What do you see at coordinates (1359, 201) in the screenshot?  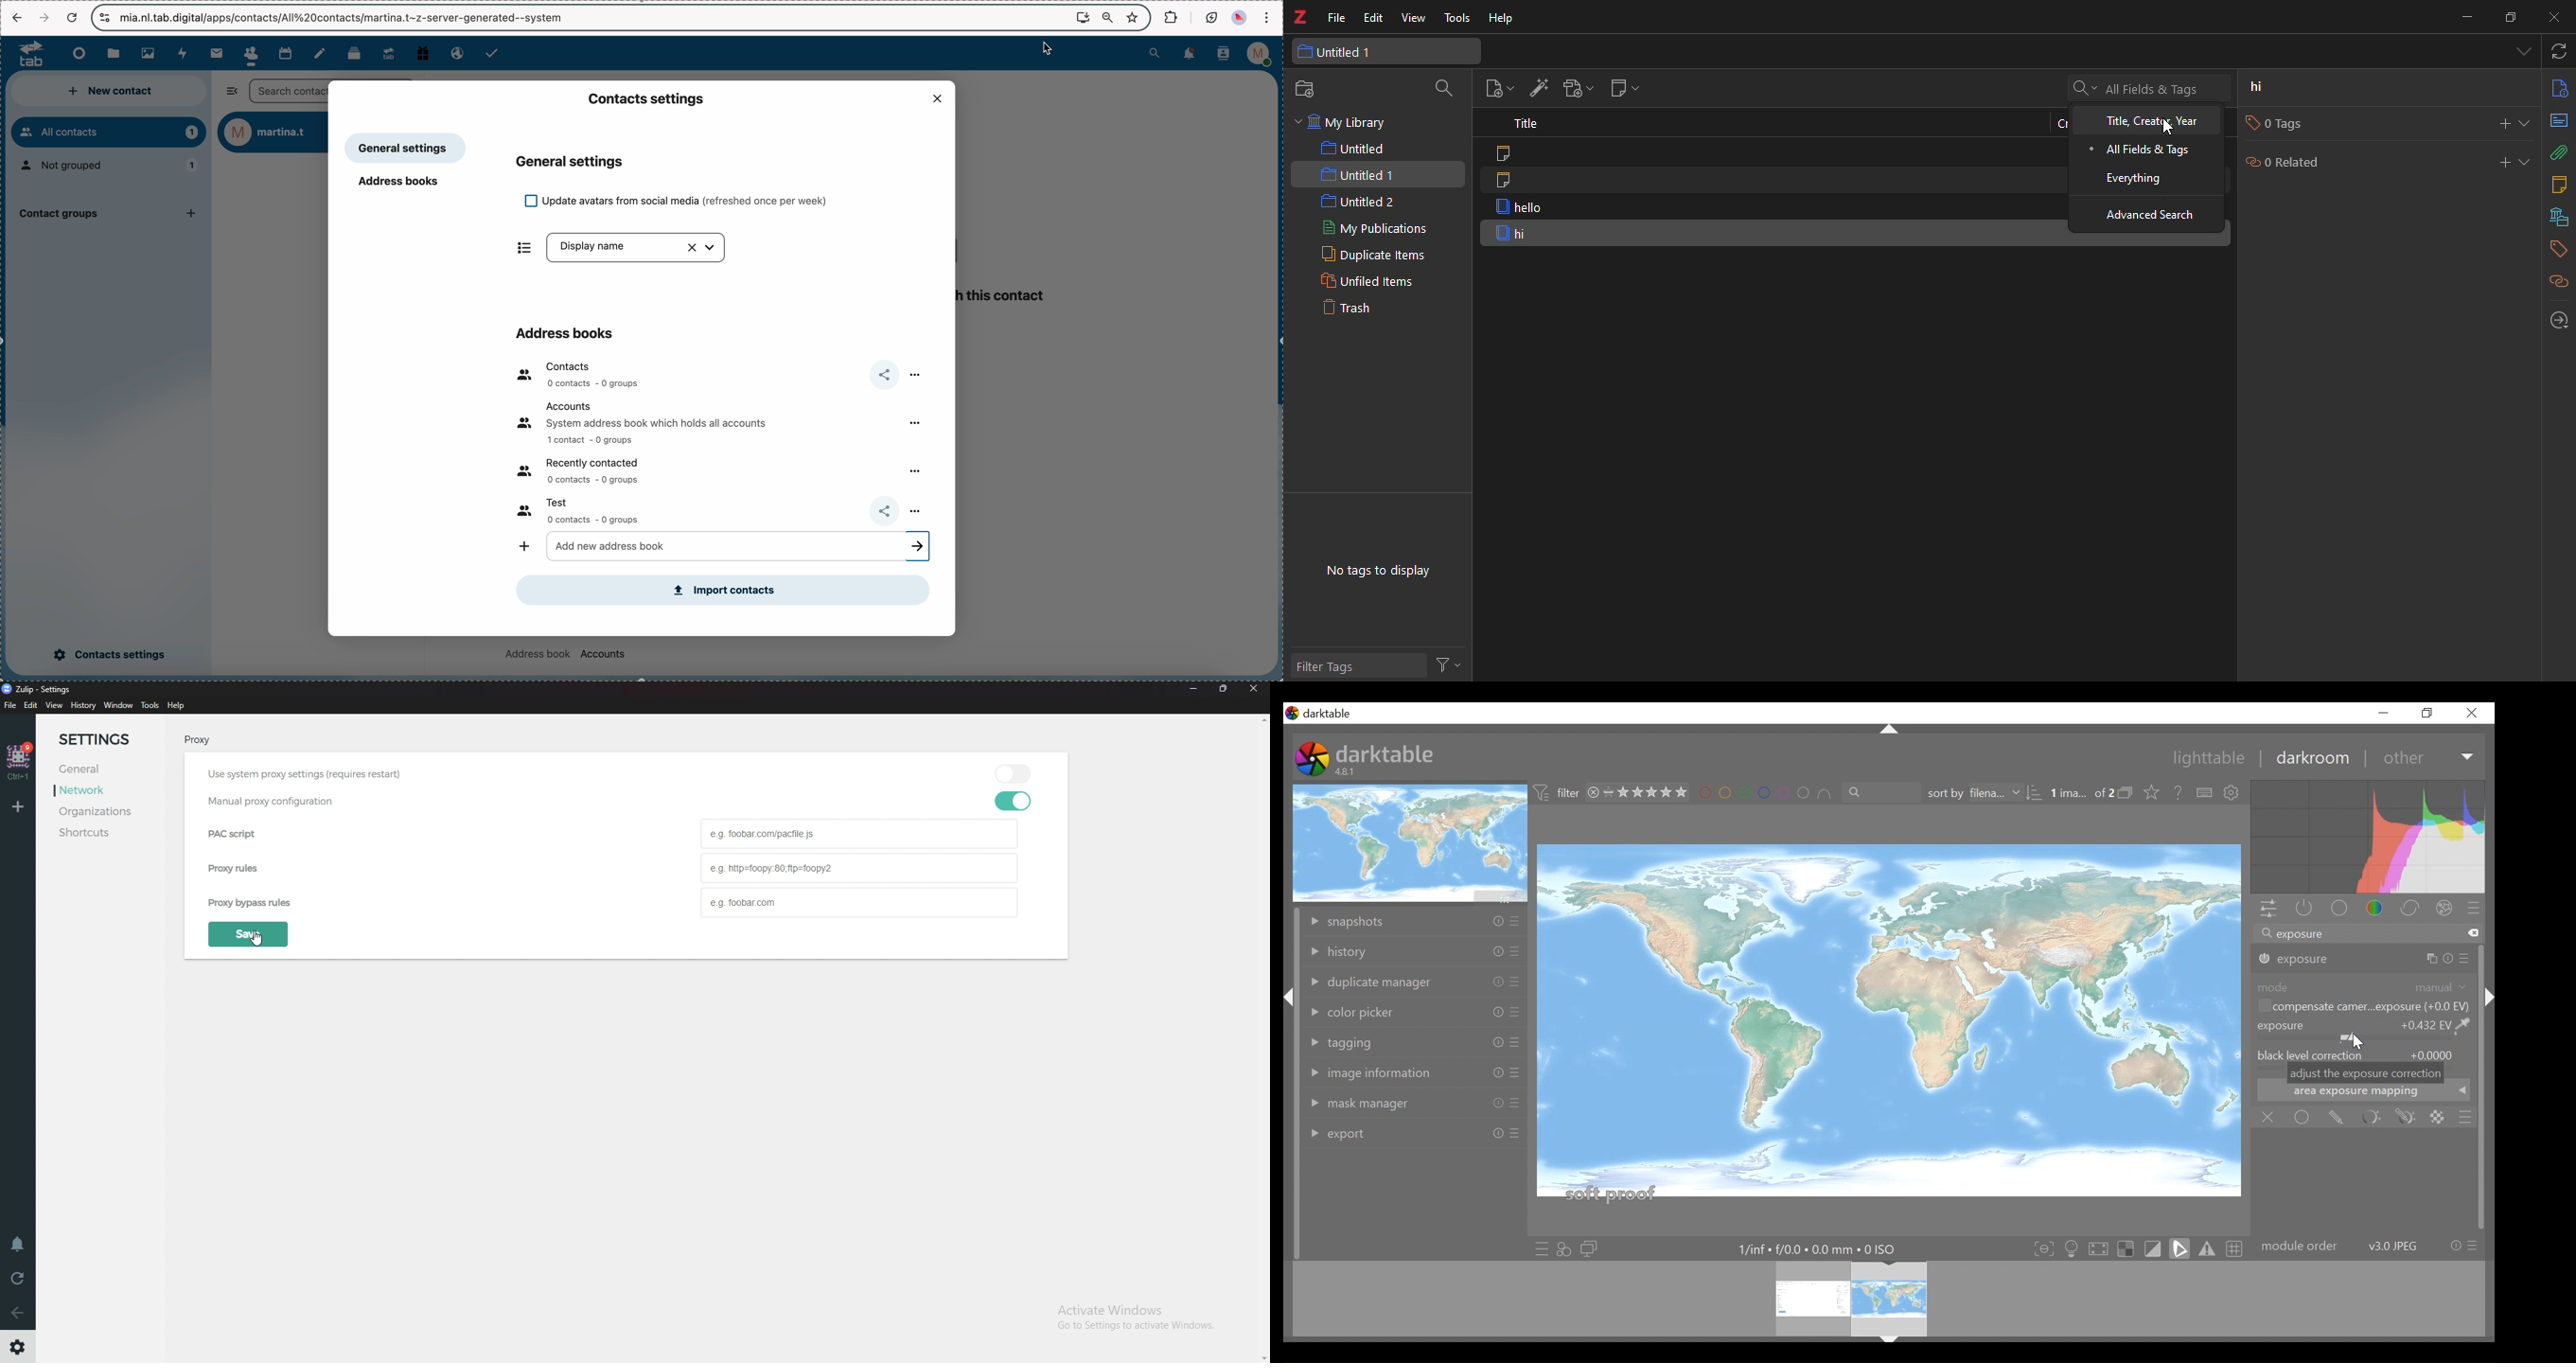 I see `untitled 2` at bounding box center [1359, 201].